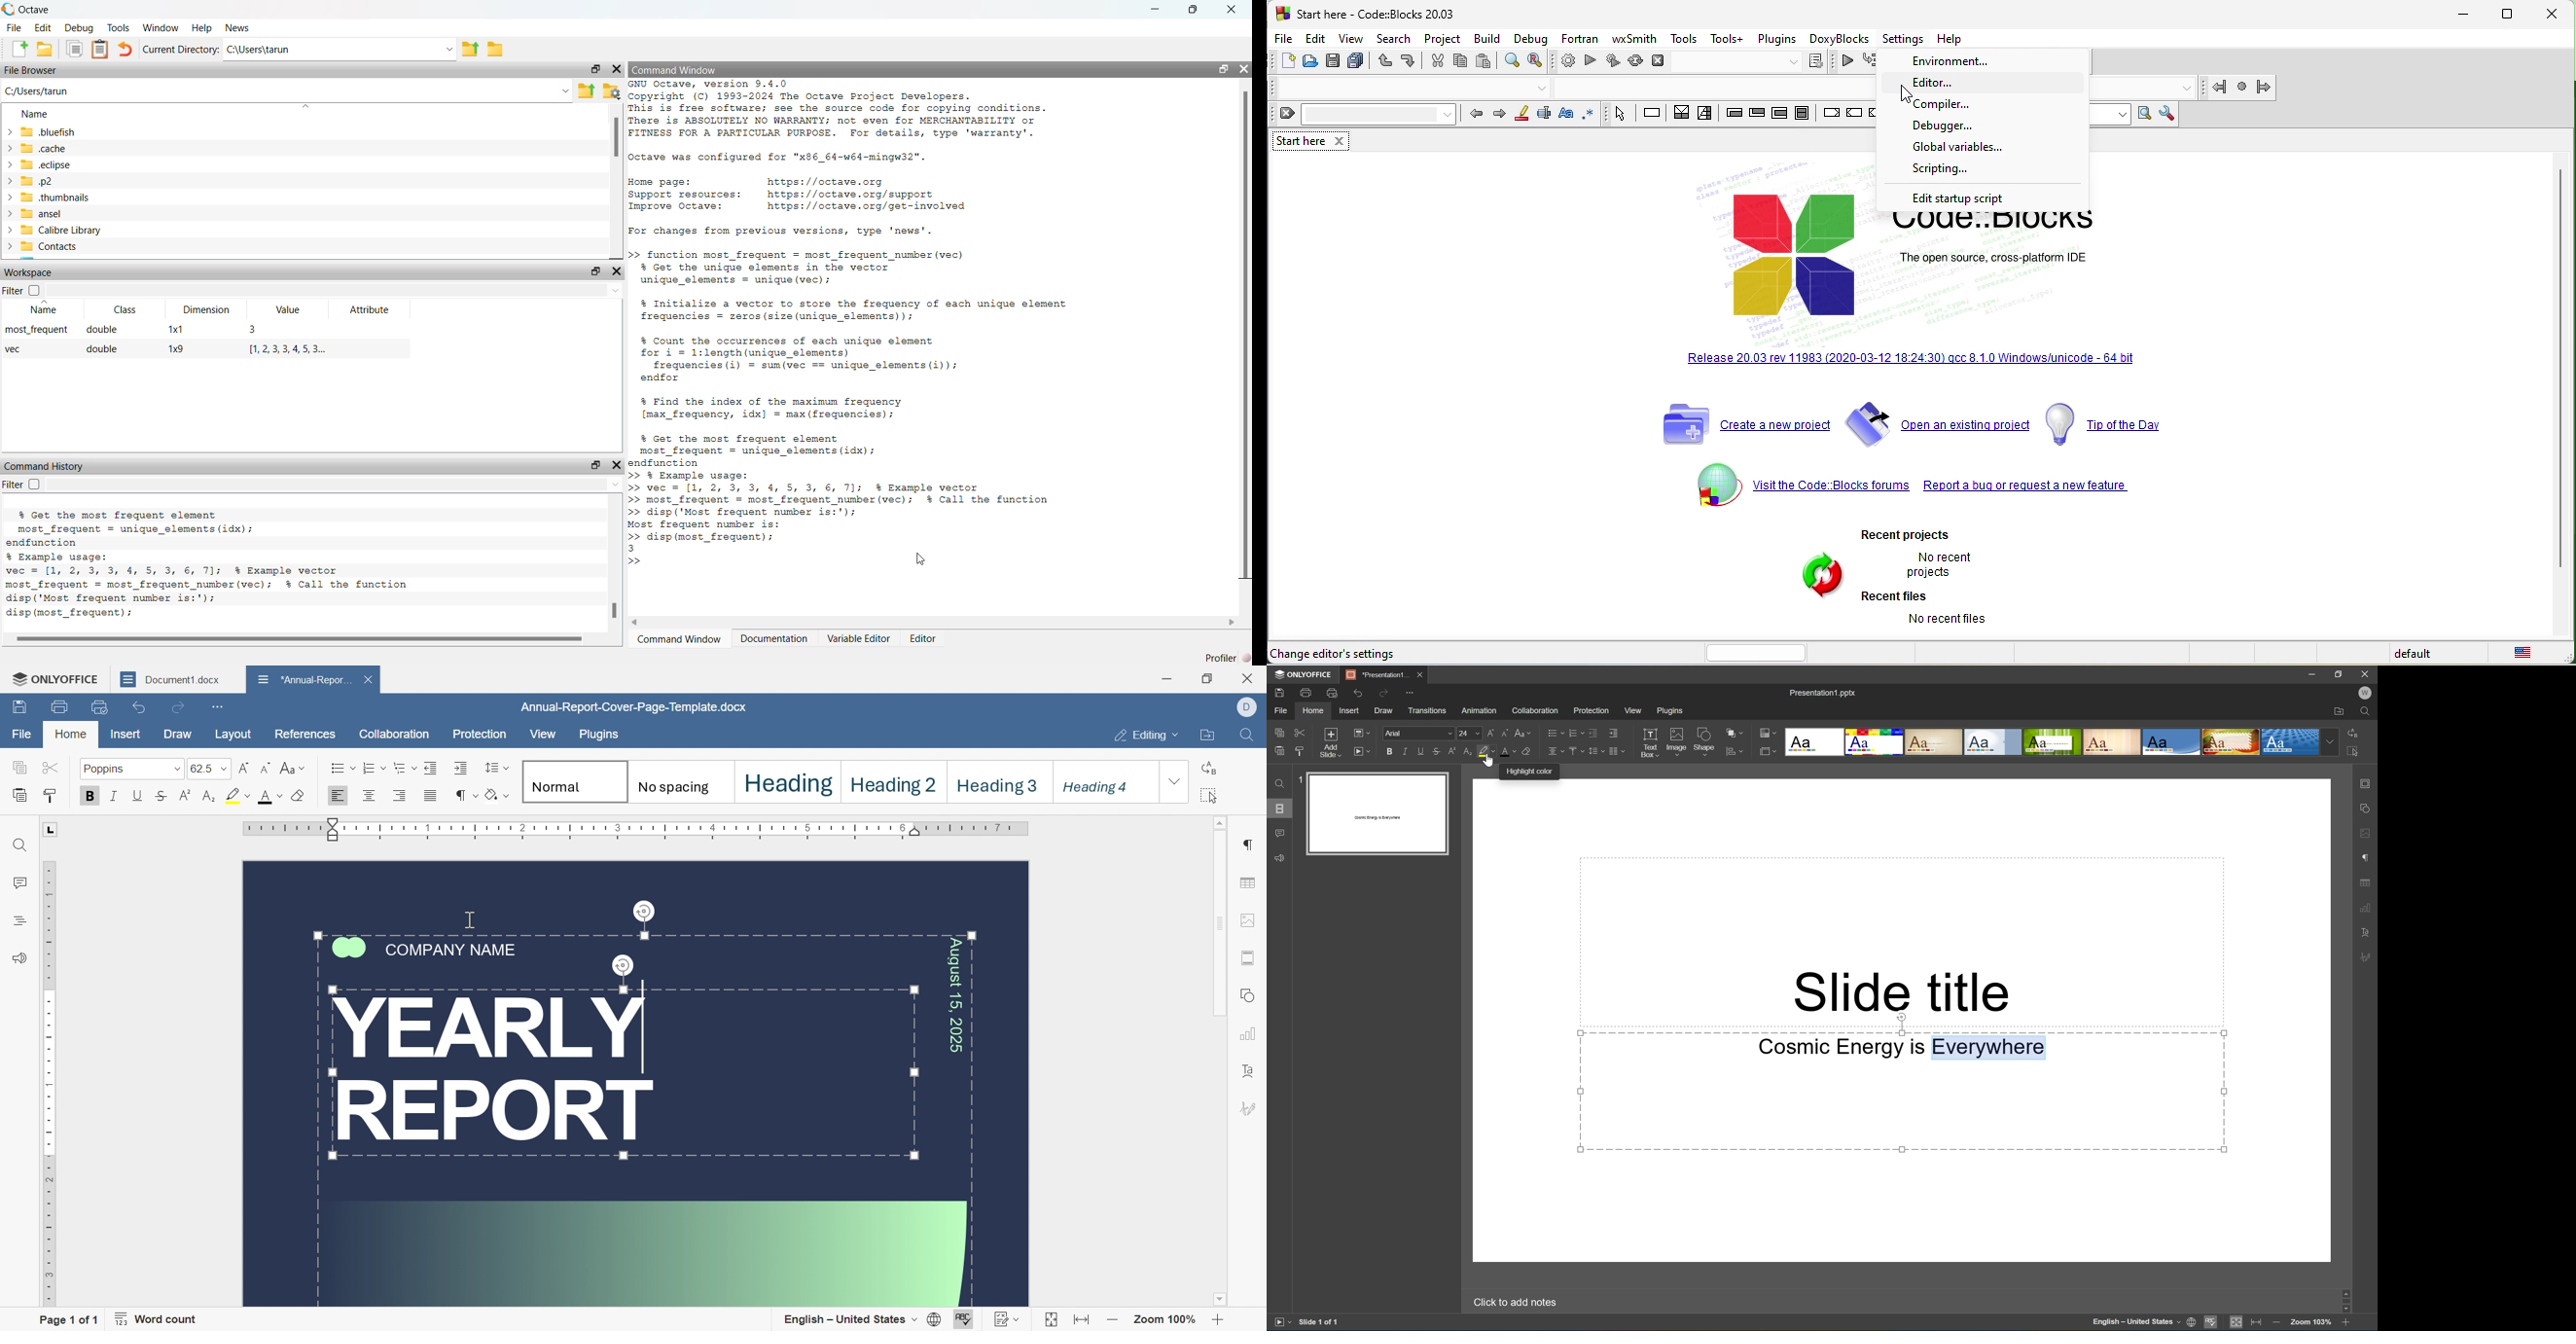  I want to click on Customize Quick Access Toolbar, so click(1409, 693).